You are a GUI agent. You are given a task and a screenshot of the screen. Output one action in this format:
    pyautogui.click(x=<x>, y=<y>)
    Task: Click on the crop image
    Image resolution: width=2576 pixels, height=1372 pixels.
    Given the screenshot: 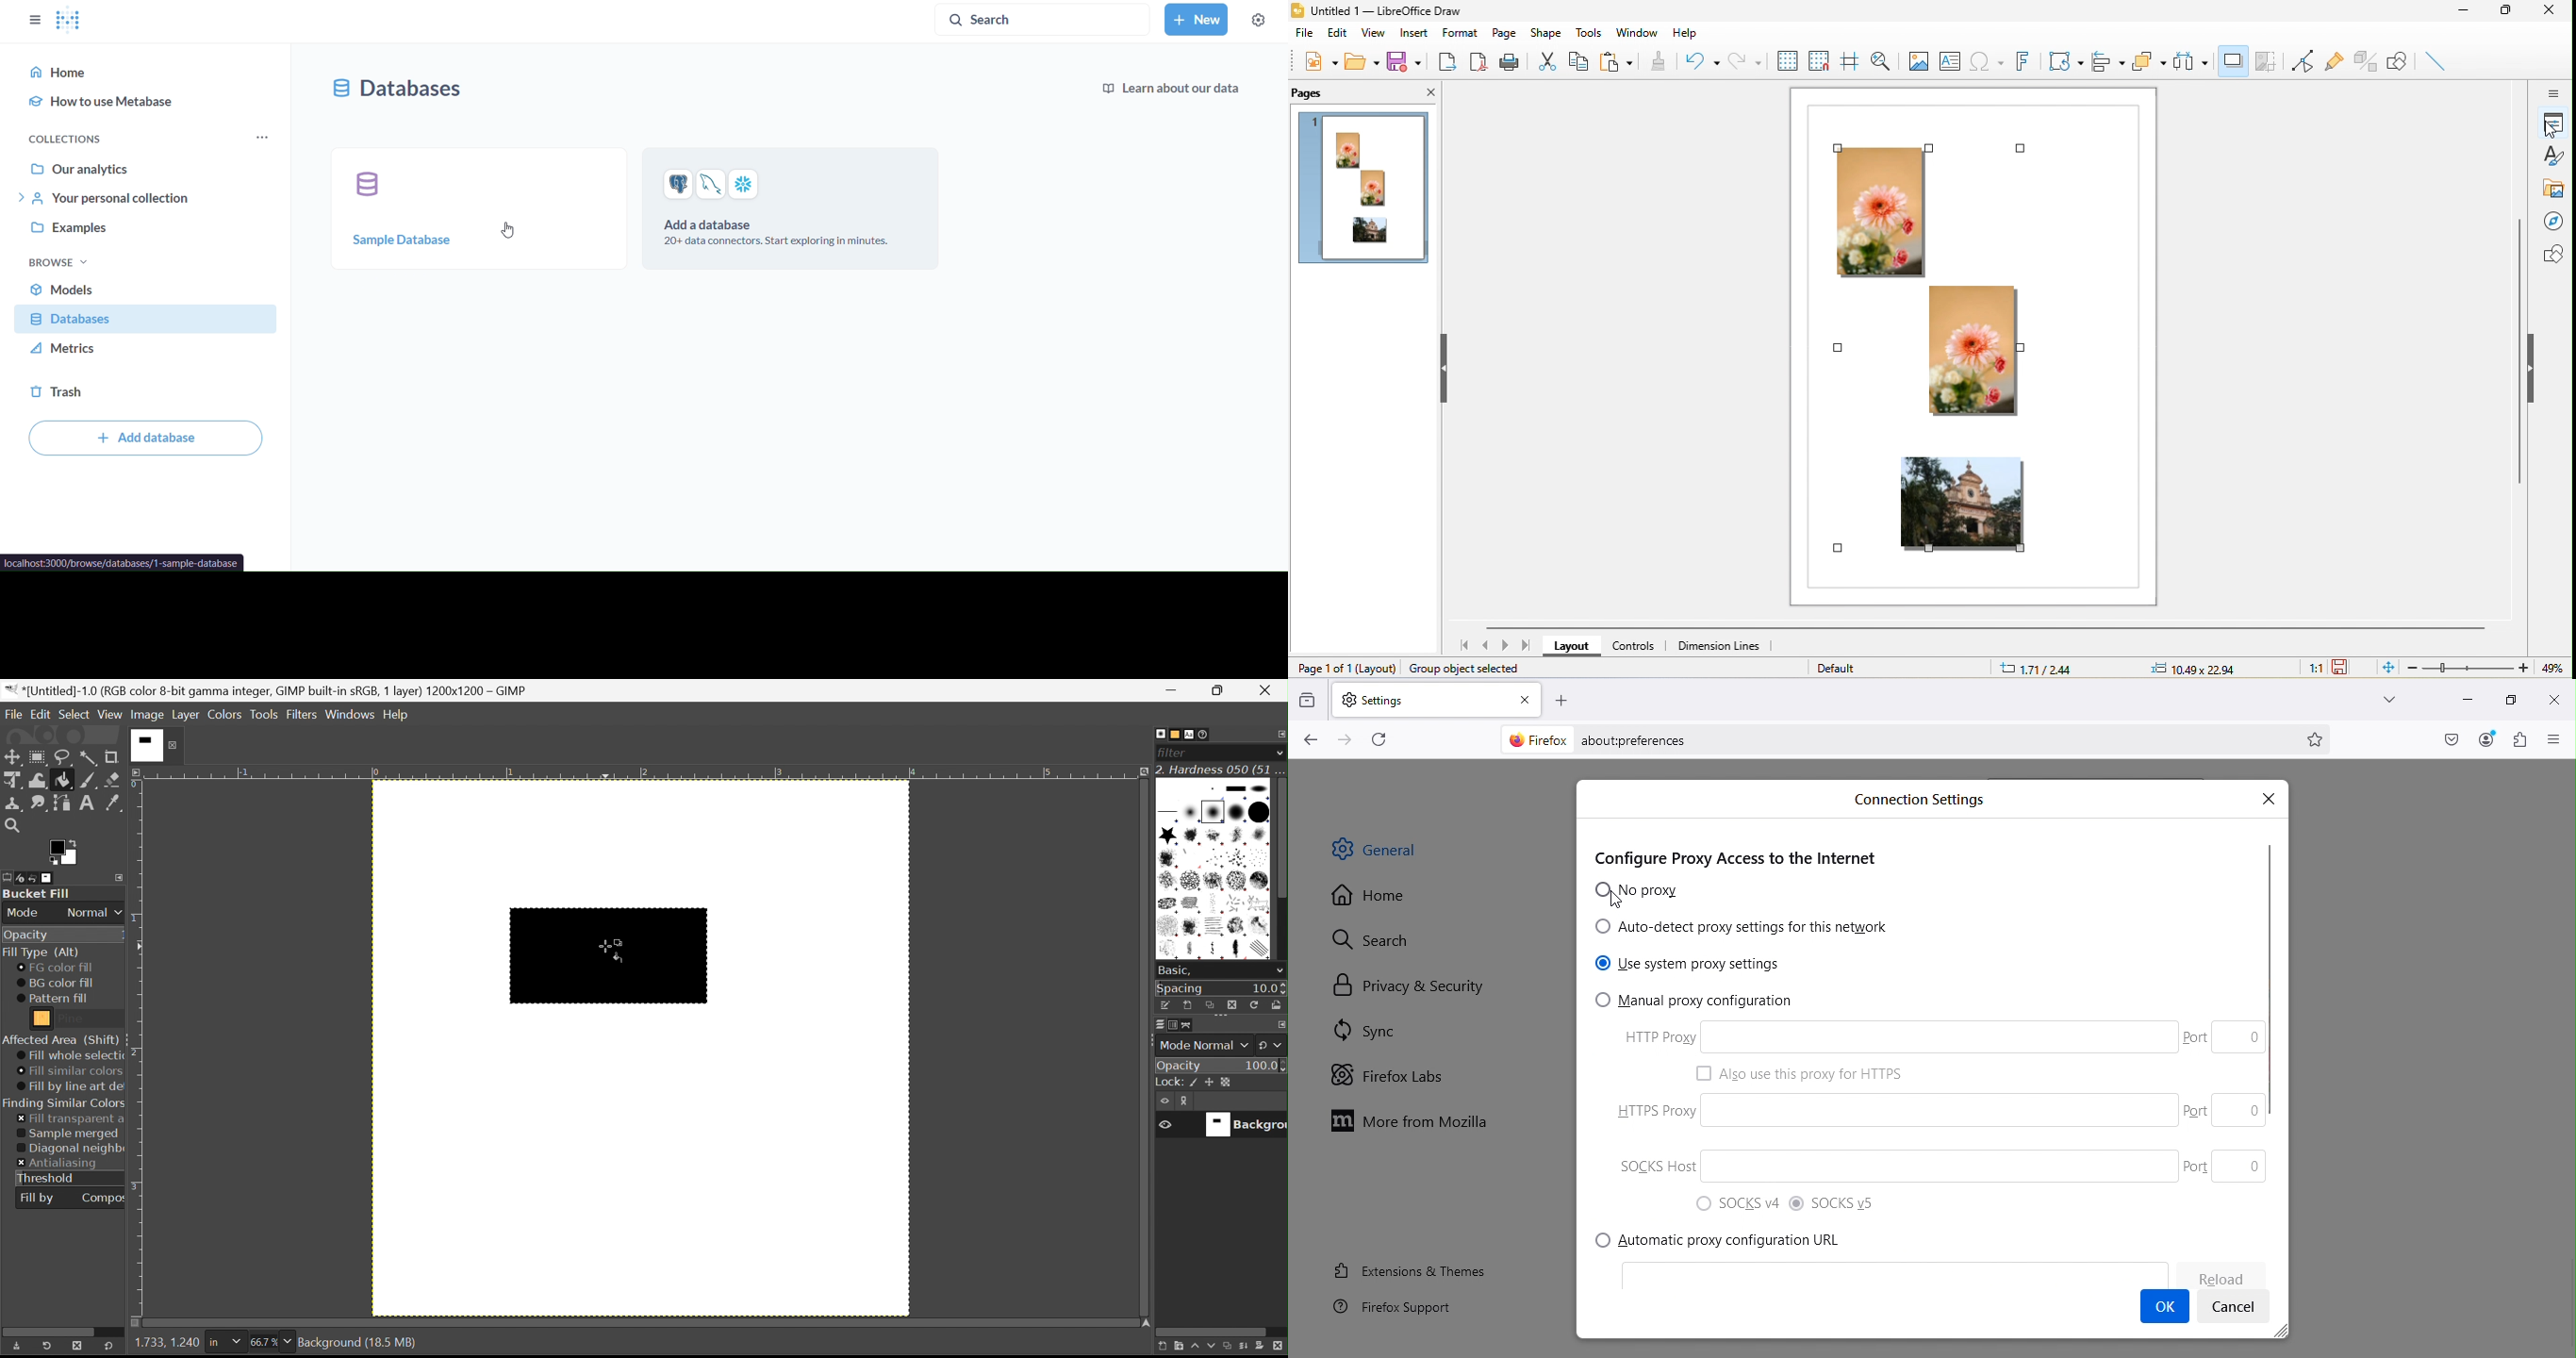 What is the action you would take?
    pyautogui.click(x=2268, y=63)
    